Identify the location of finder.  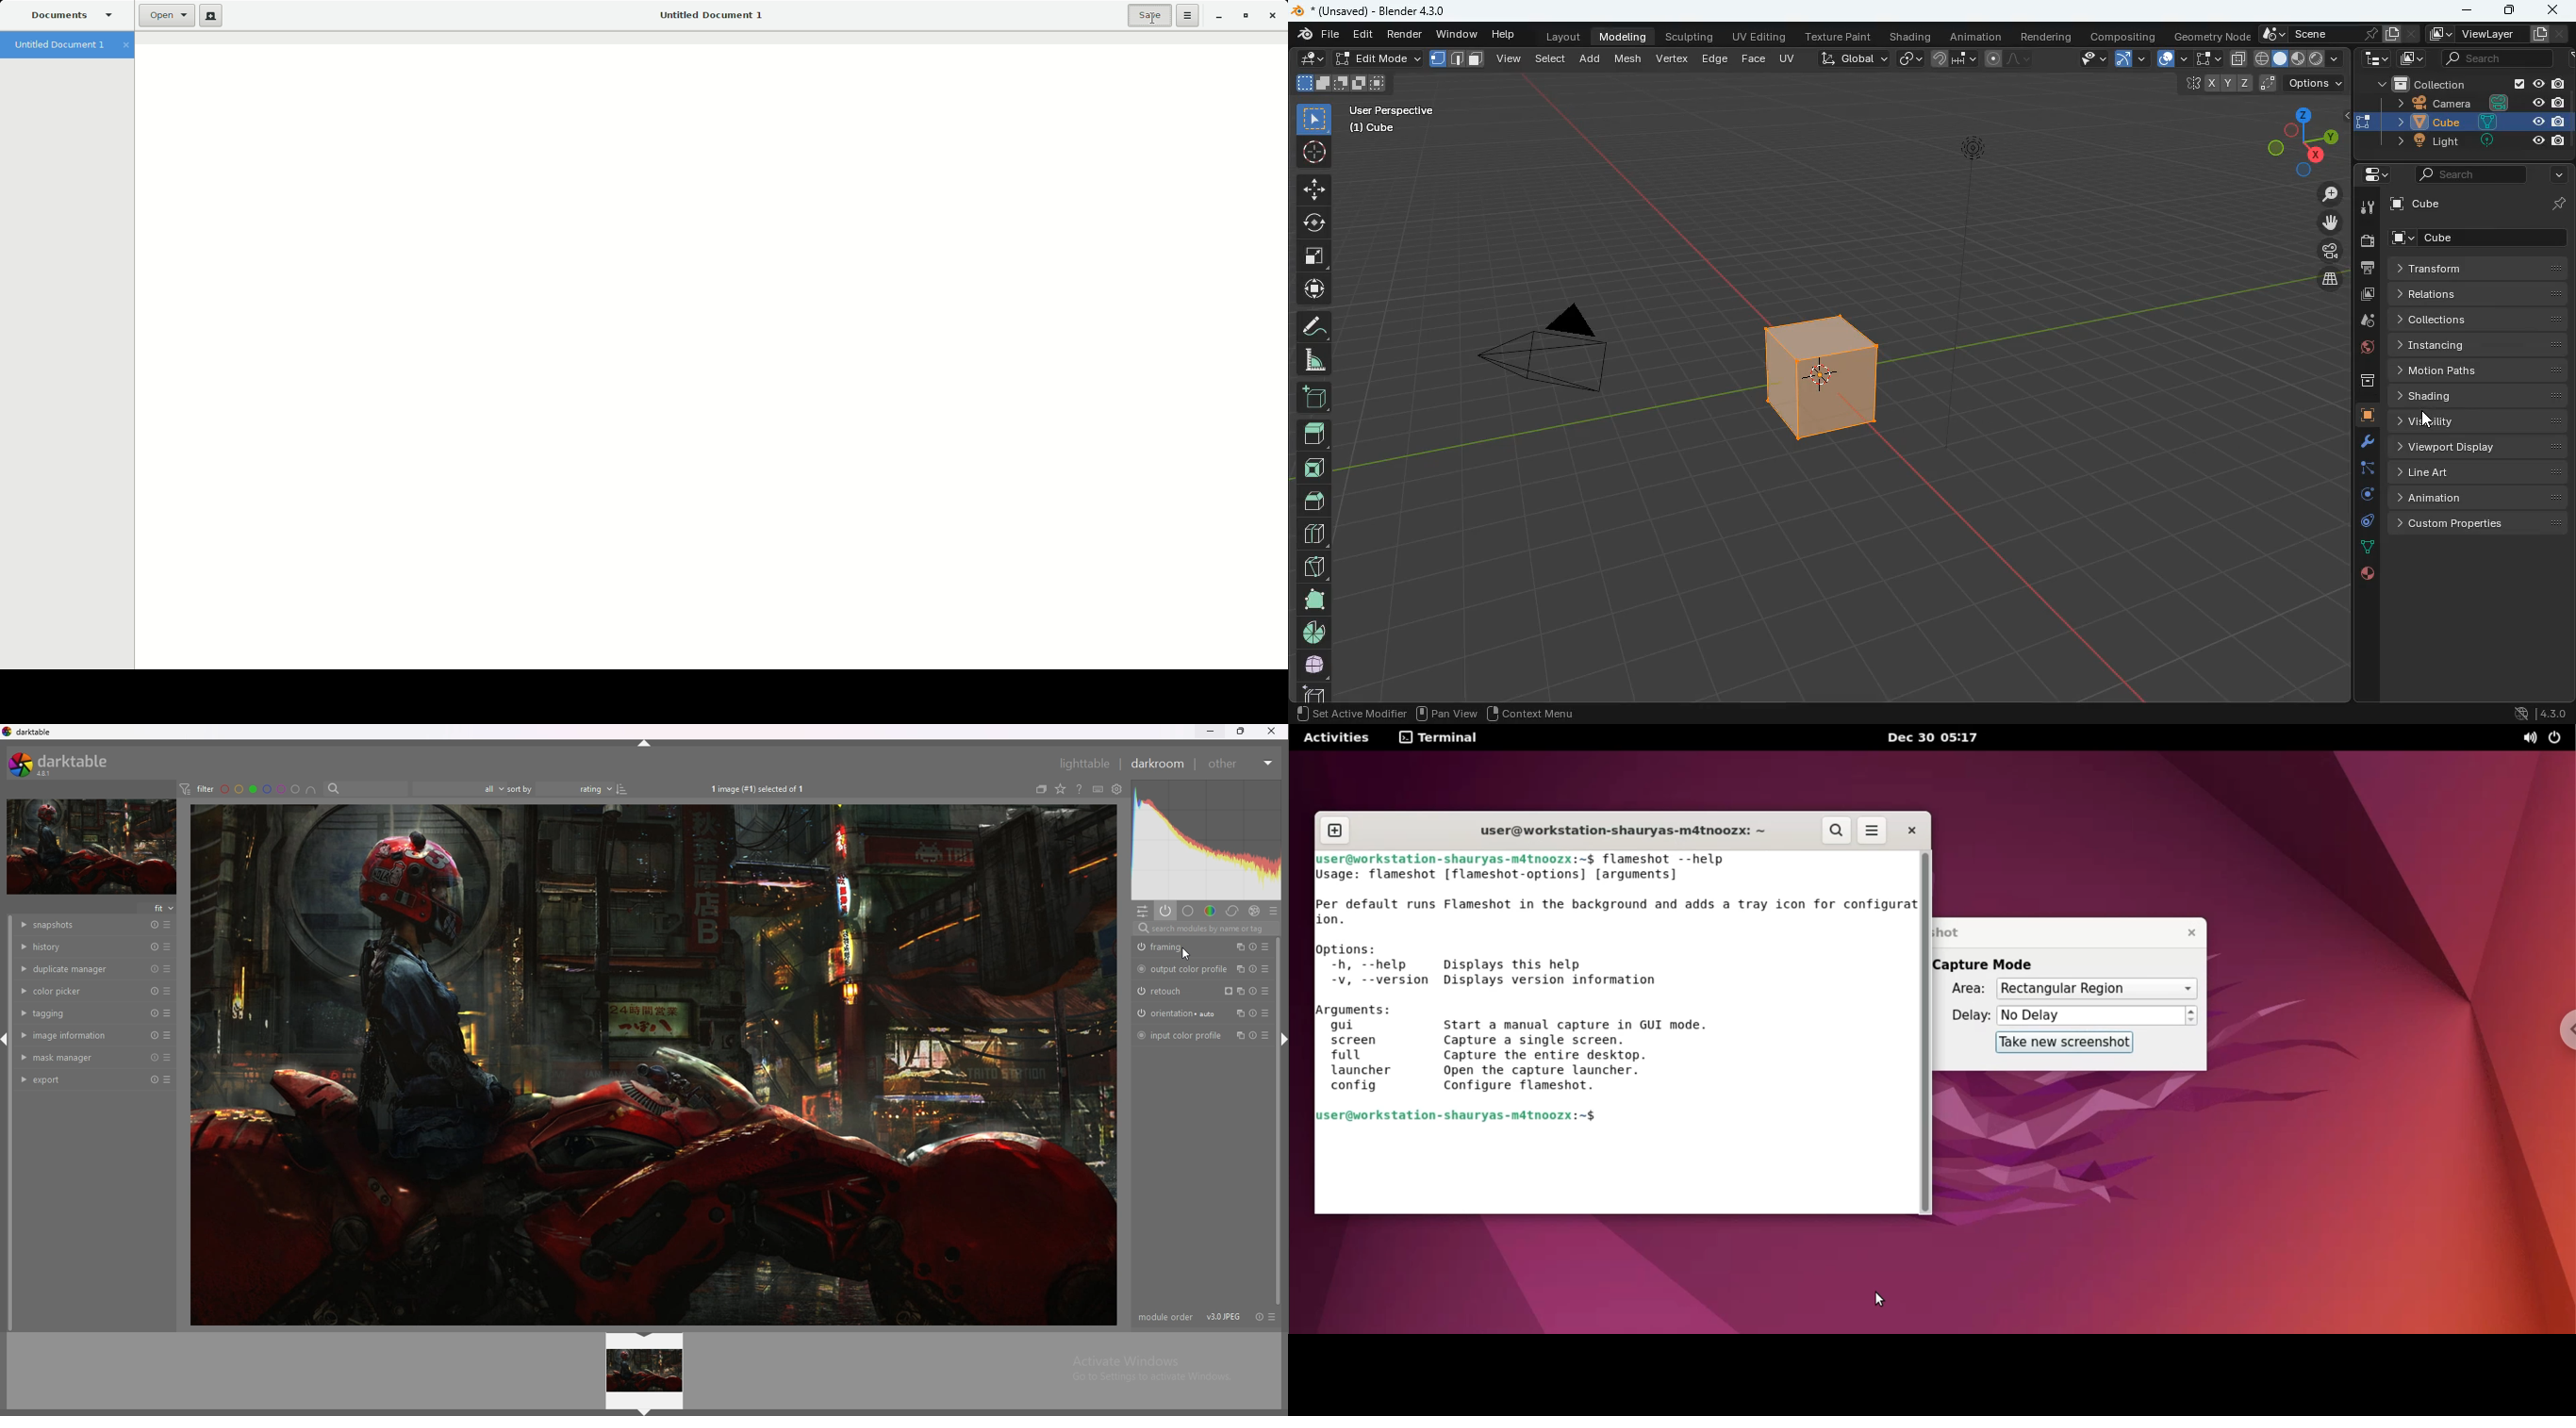
(1317, 36).